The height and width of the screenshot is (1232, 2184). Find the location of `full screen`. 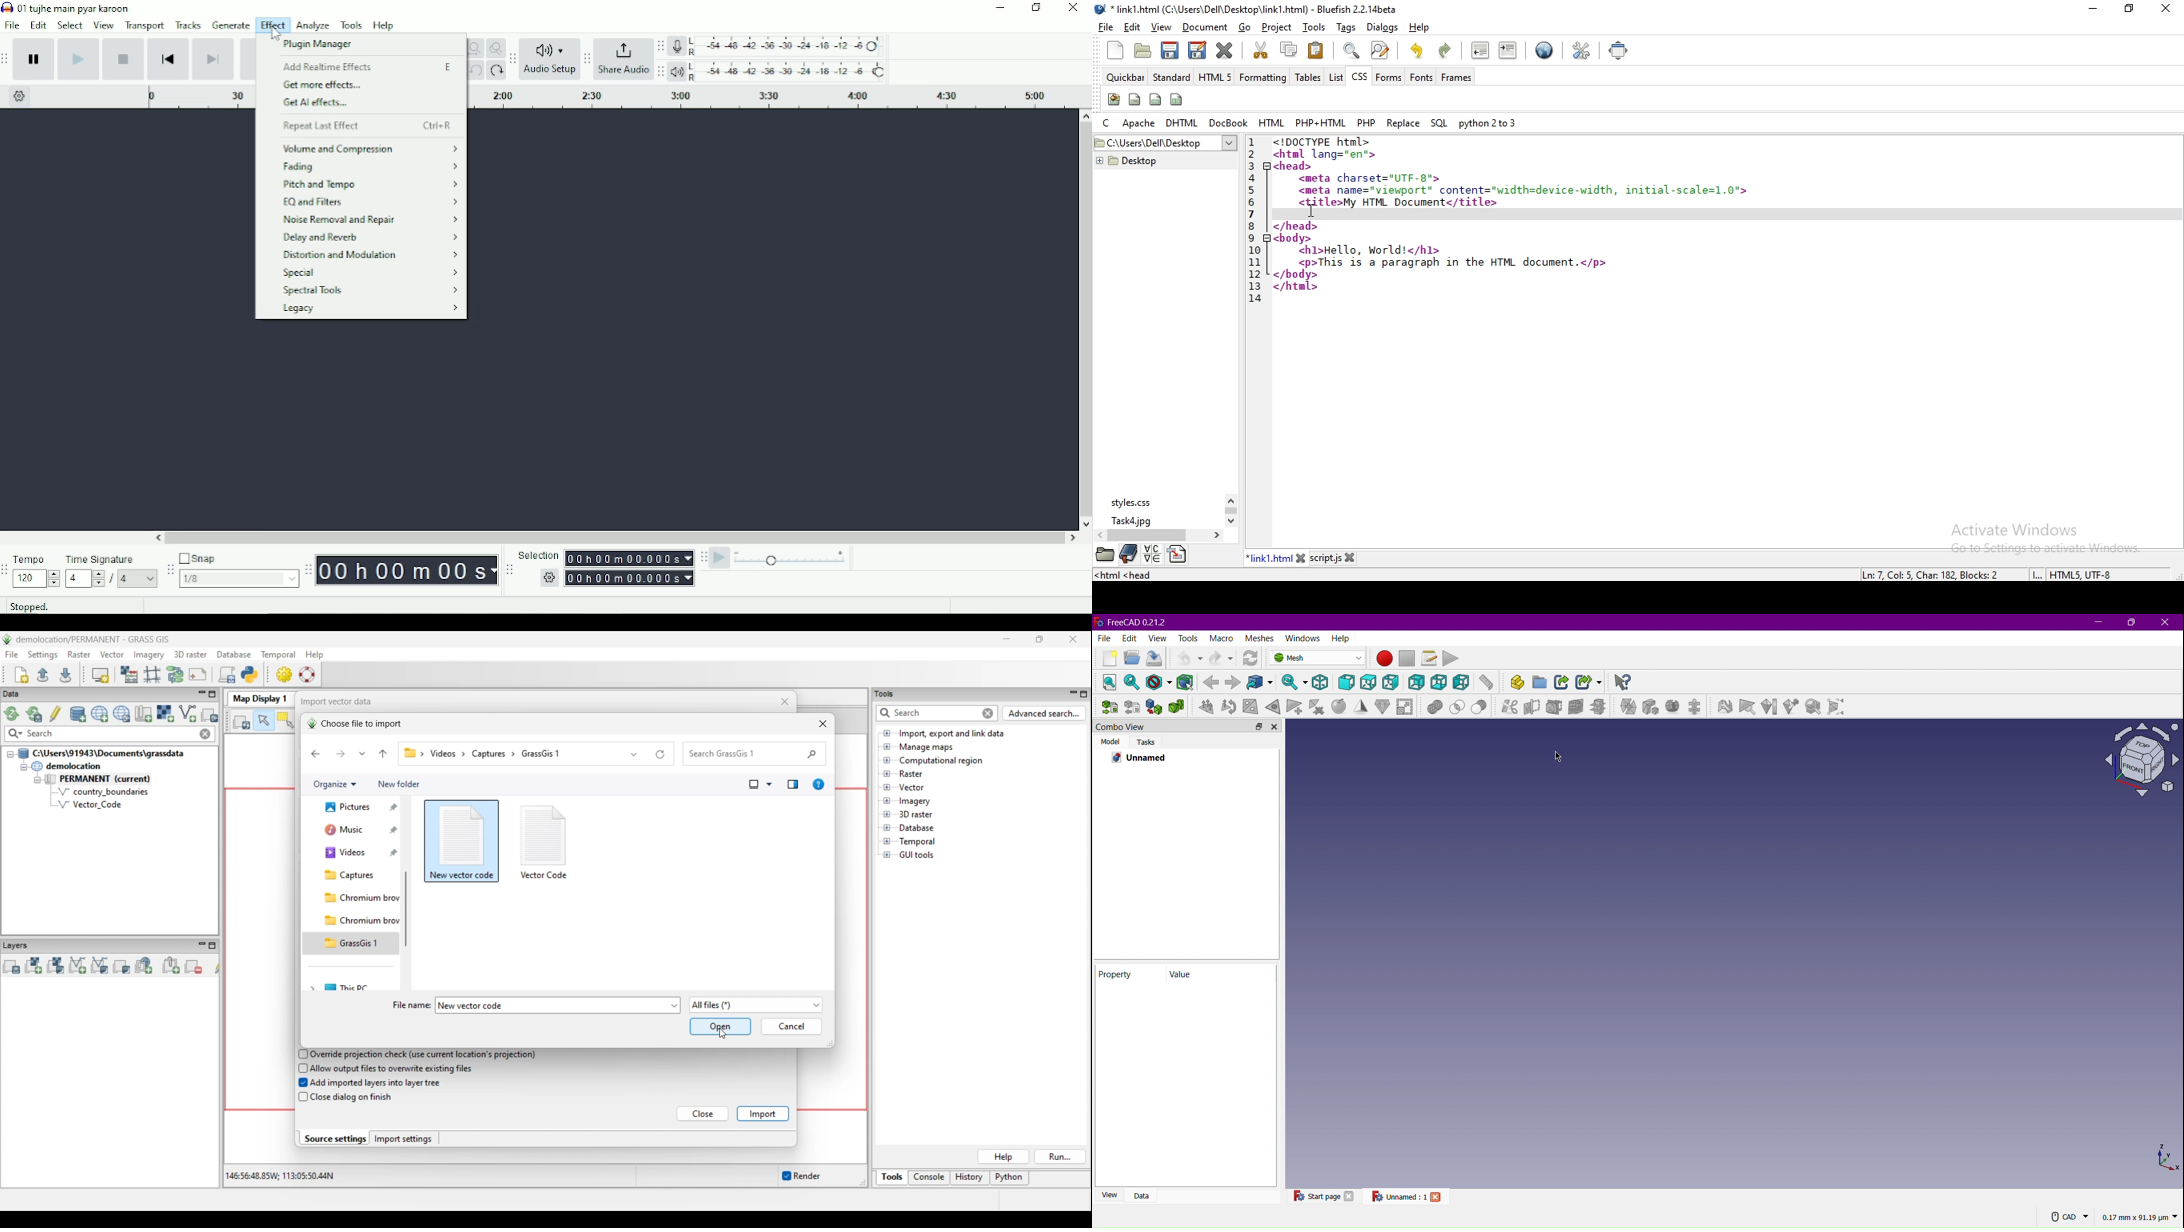

full screen is located at coordinates (1622, 51).